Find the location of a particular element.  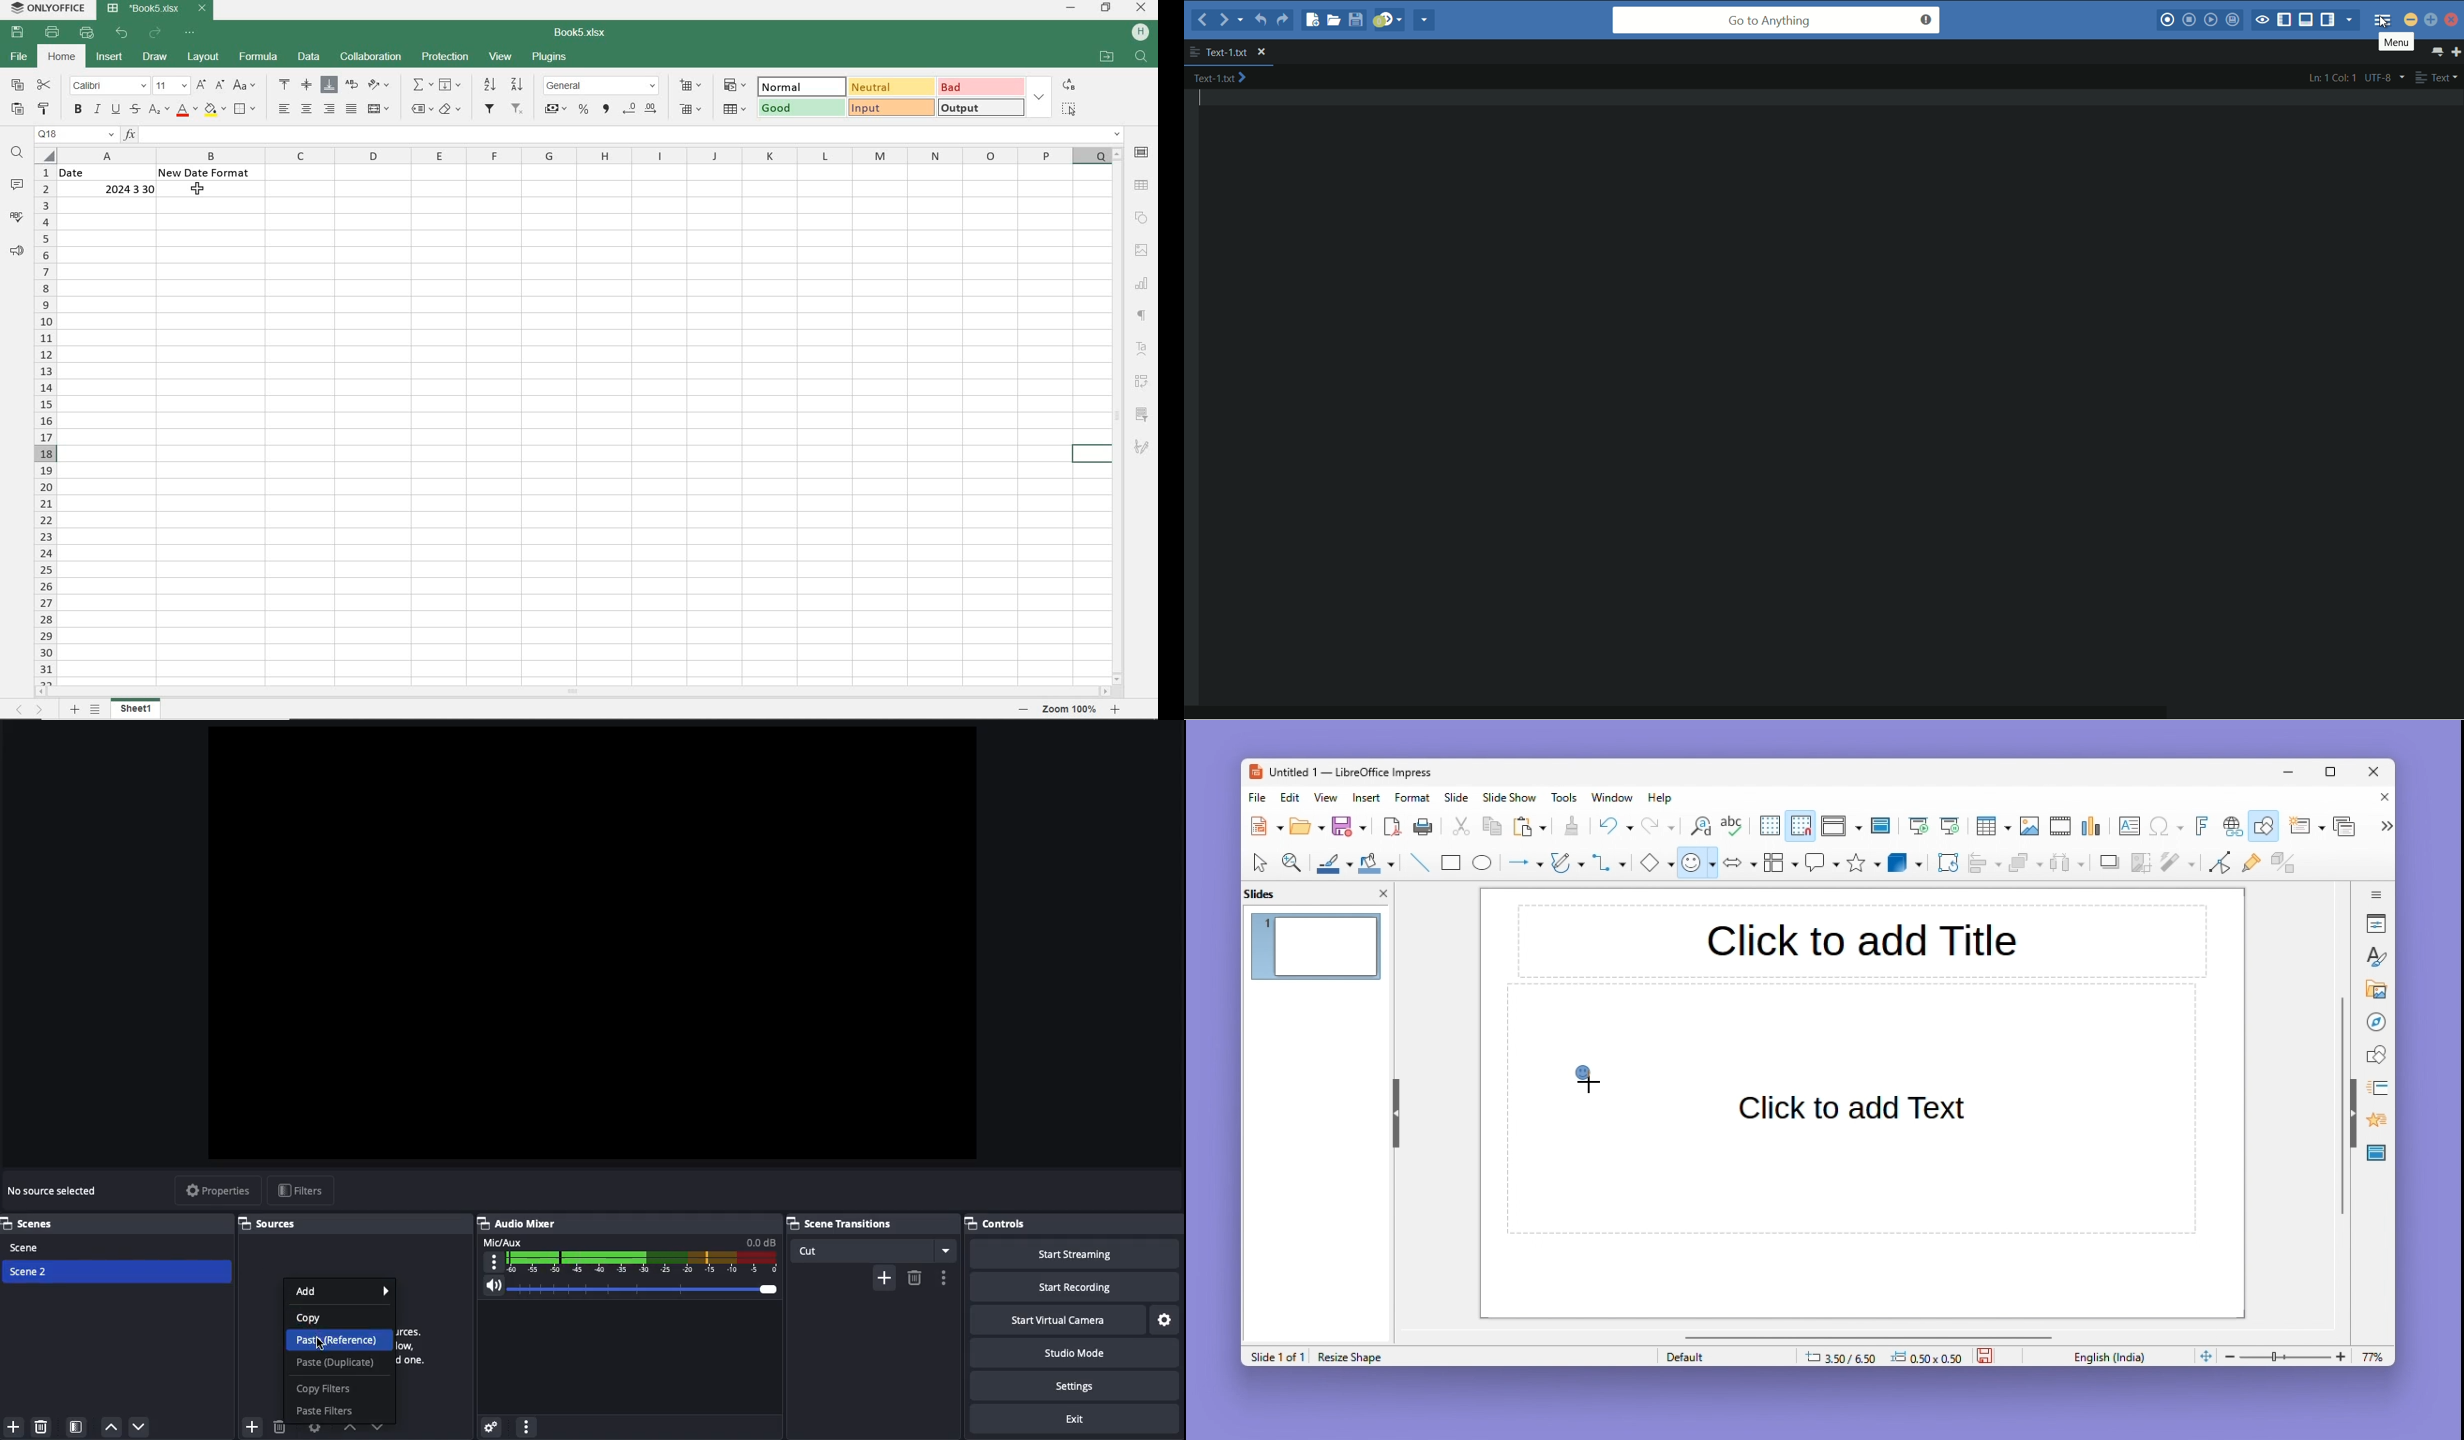

NEUTRAL is located at coordinates (890, 86).